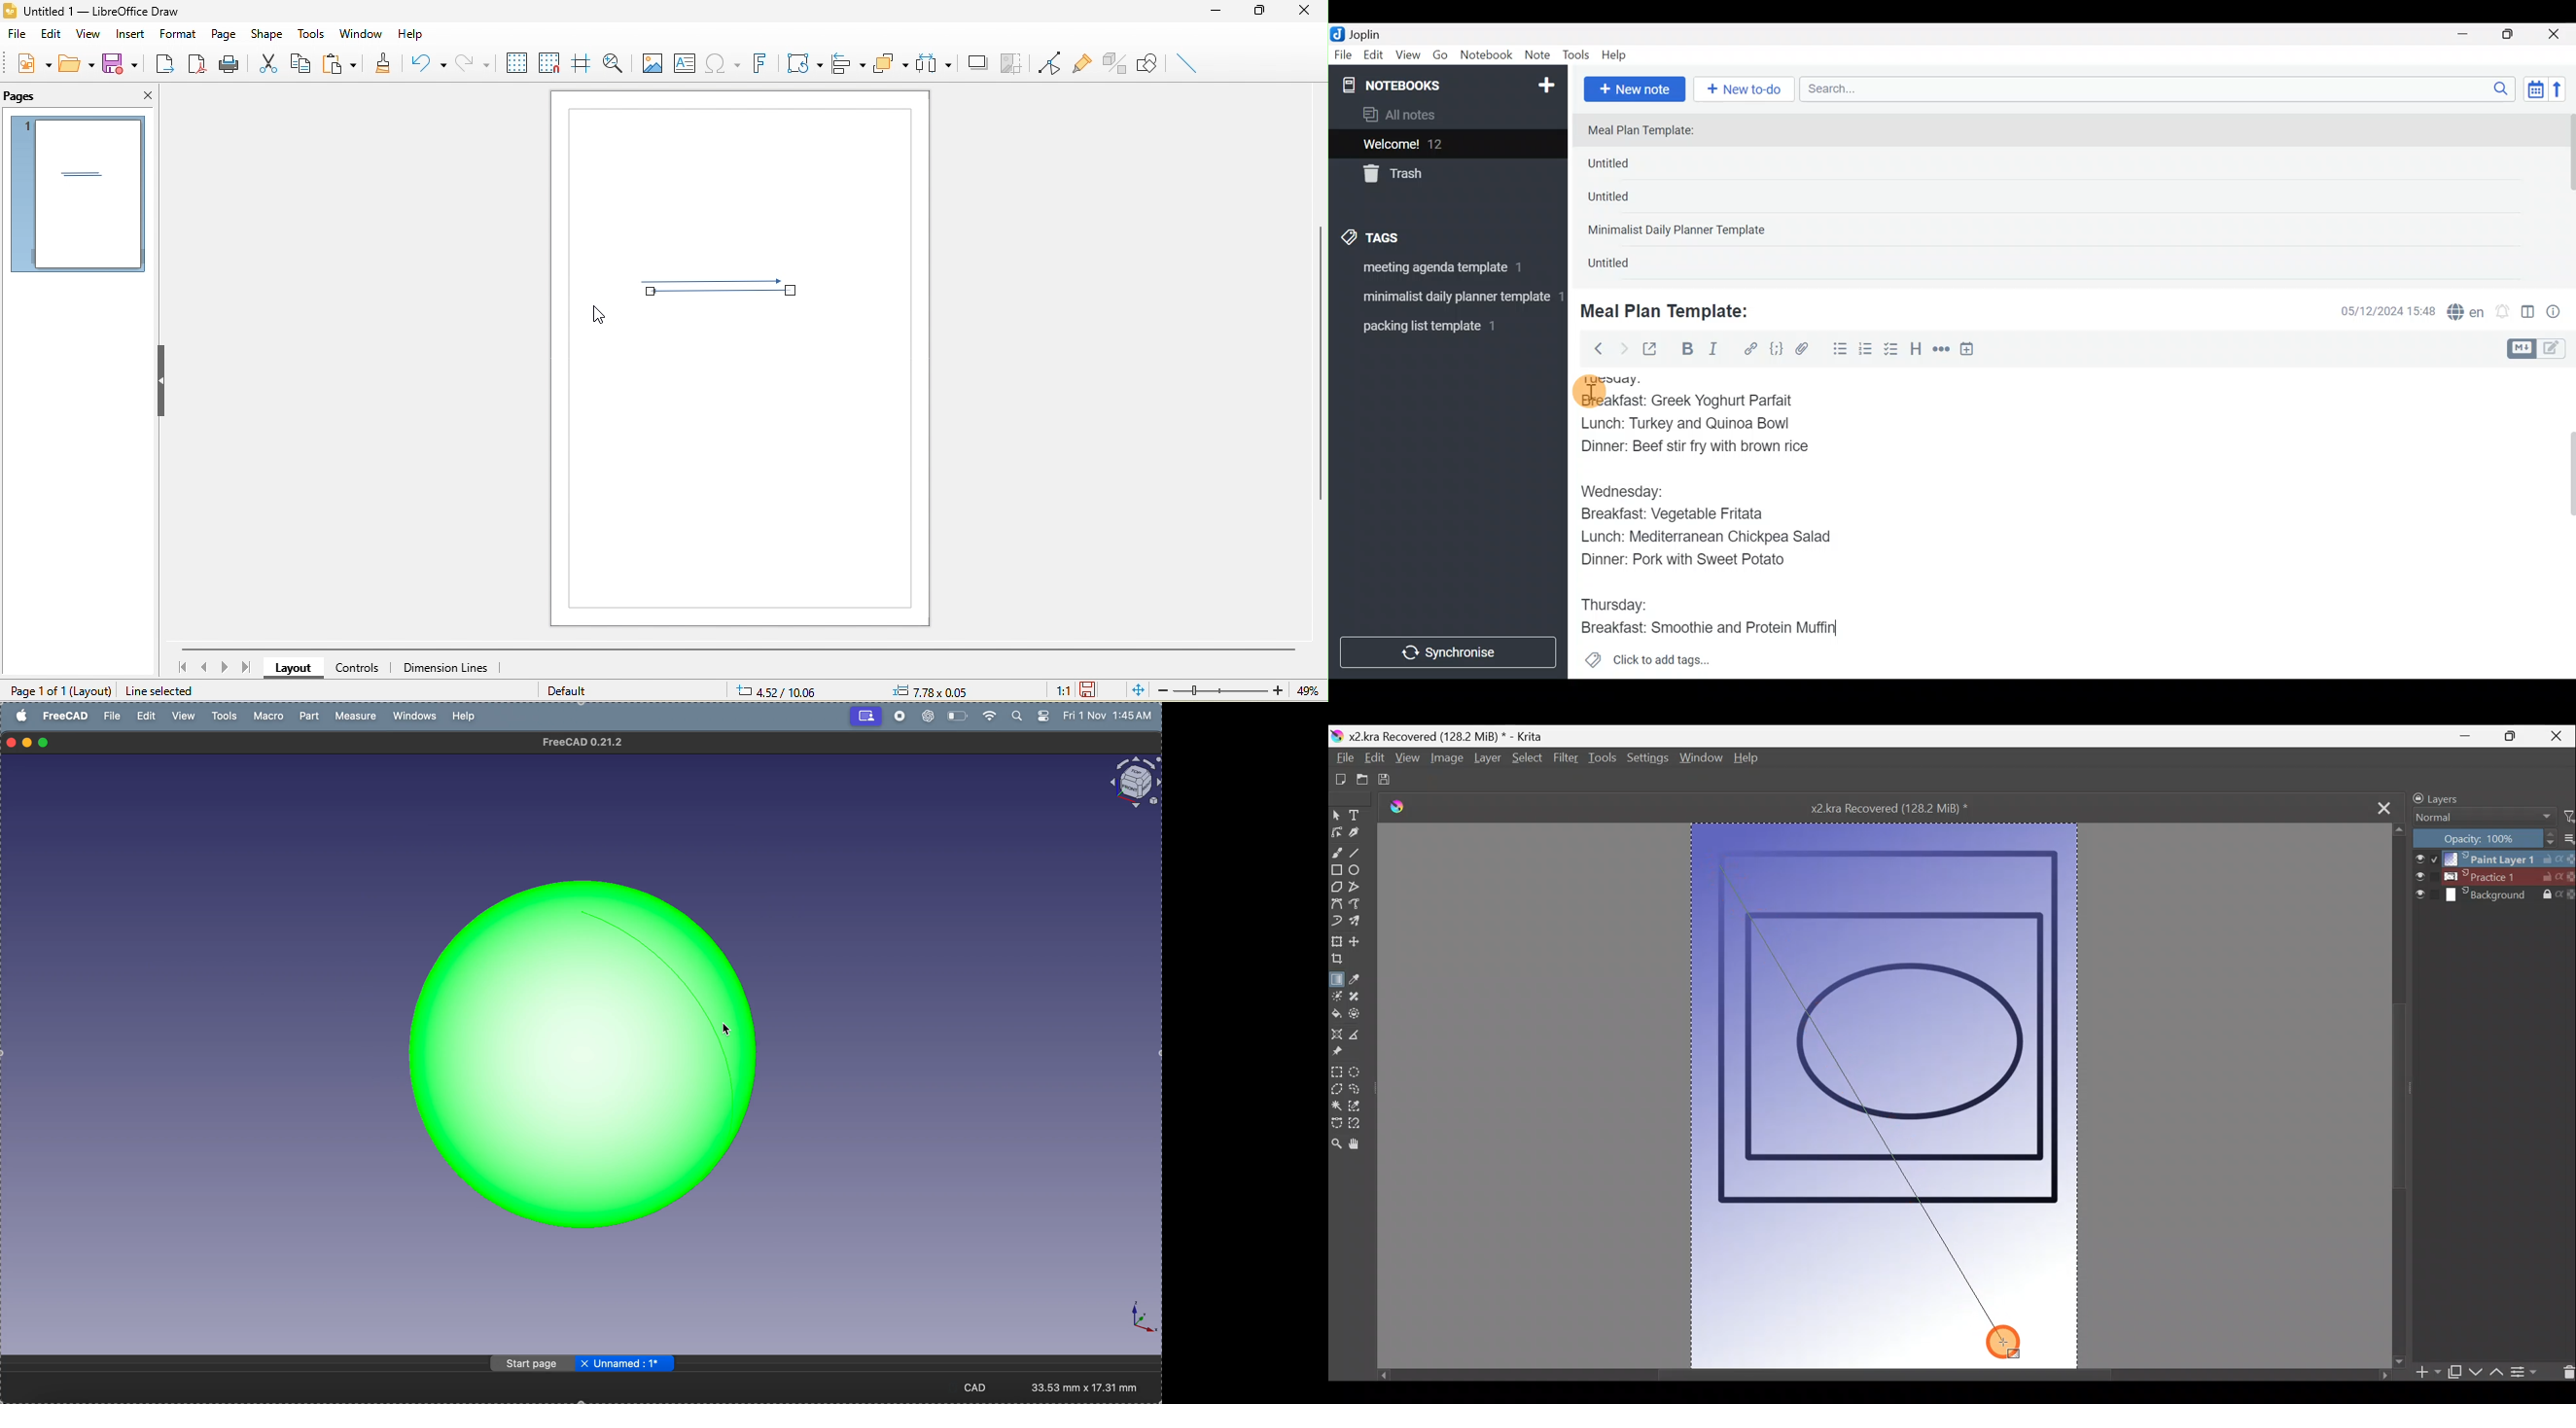 This screenshot has width=2576, height=1428. What do you see at coordinates (1148, 64) in the screenshot?
I see `show draw function` at bounding box center [1148, 64].